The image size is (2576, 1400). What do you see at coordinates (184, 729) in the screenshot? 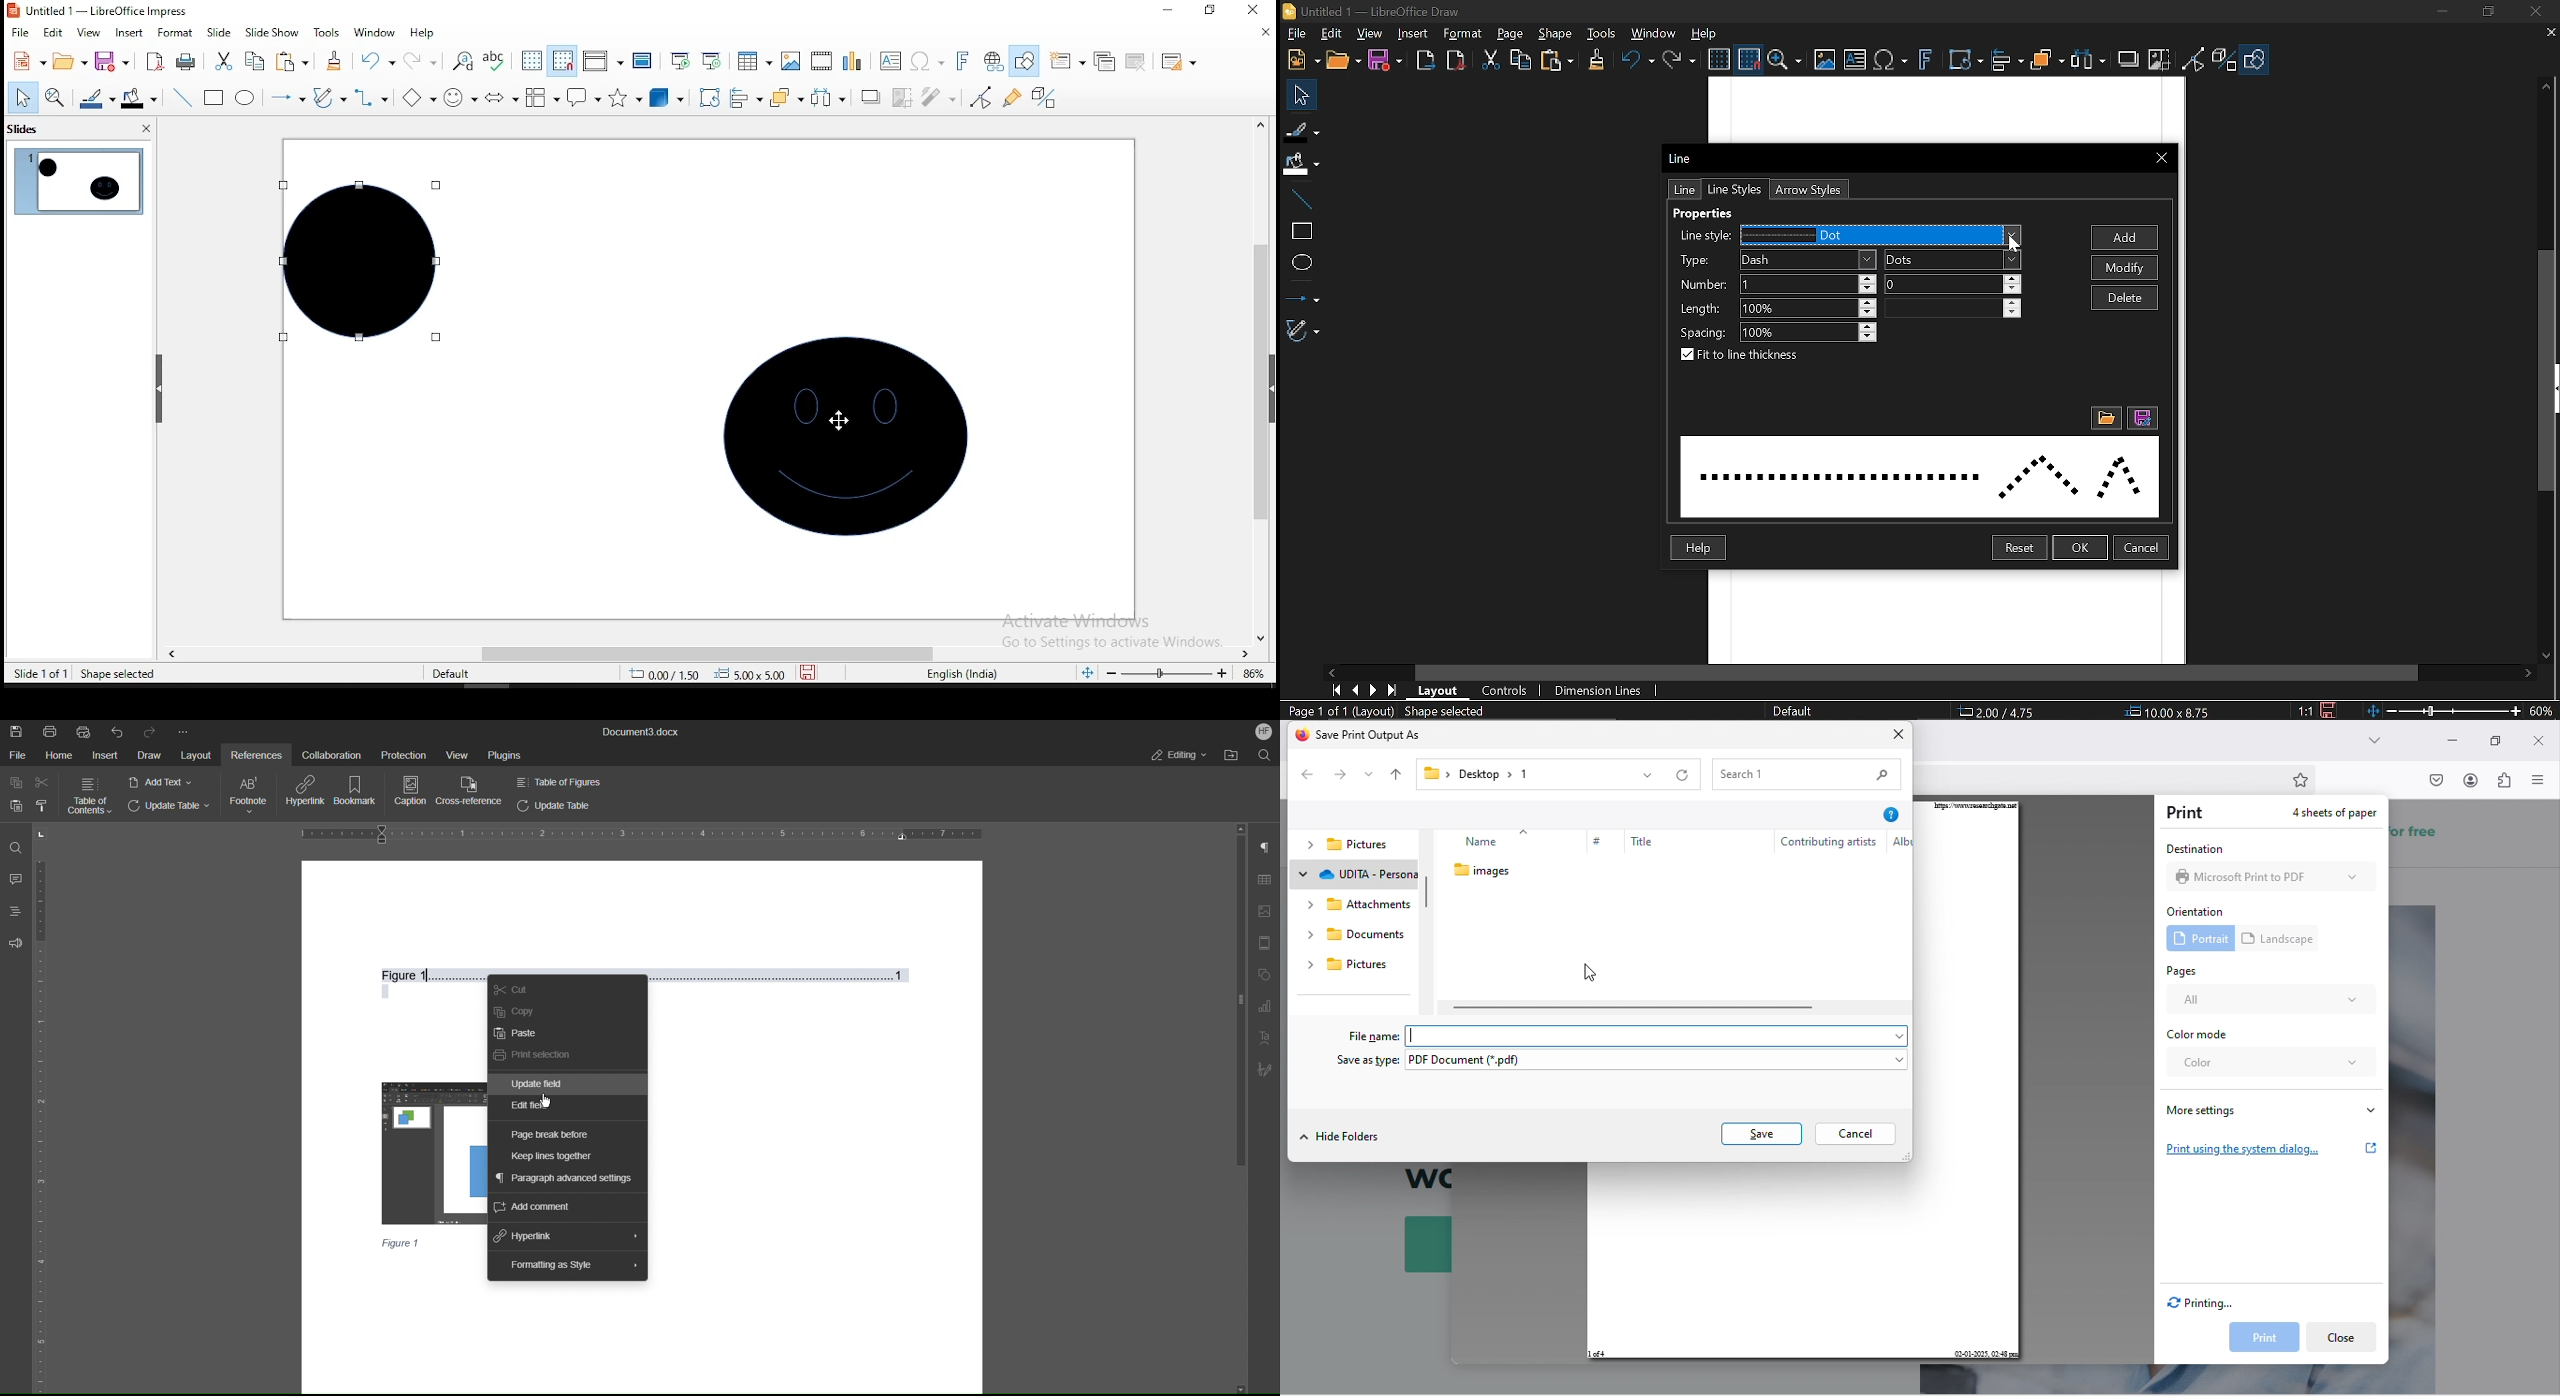
I see `More` at bounding box center [184, 729].